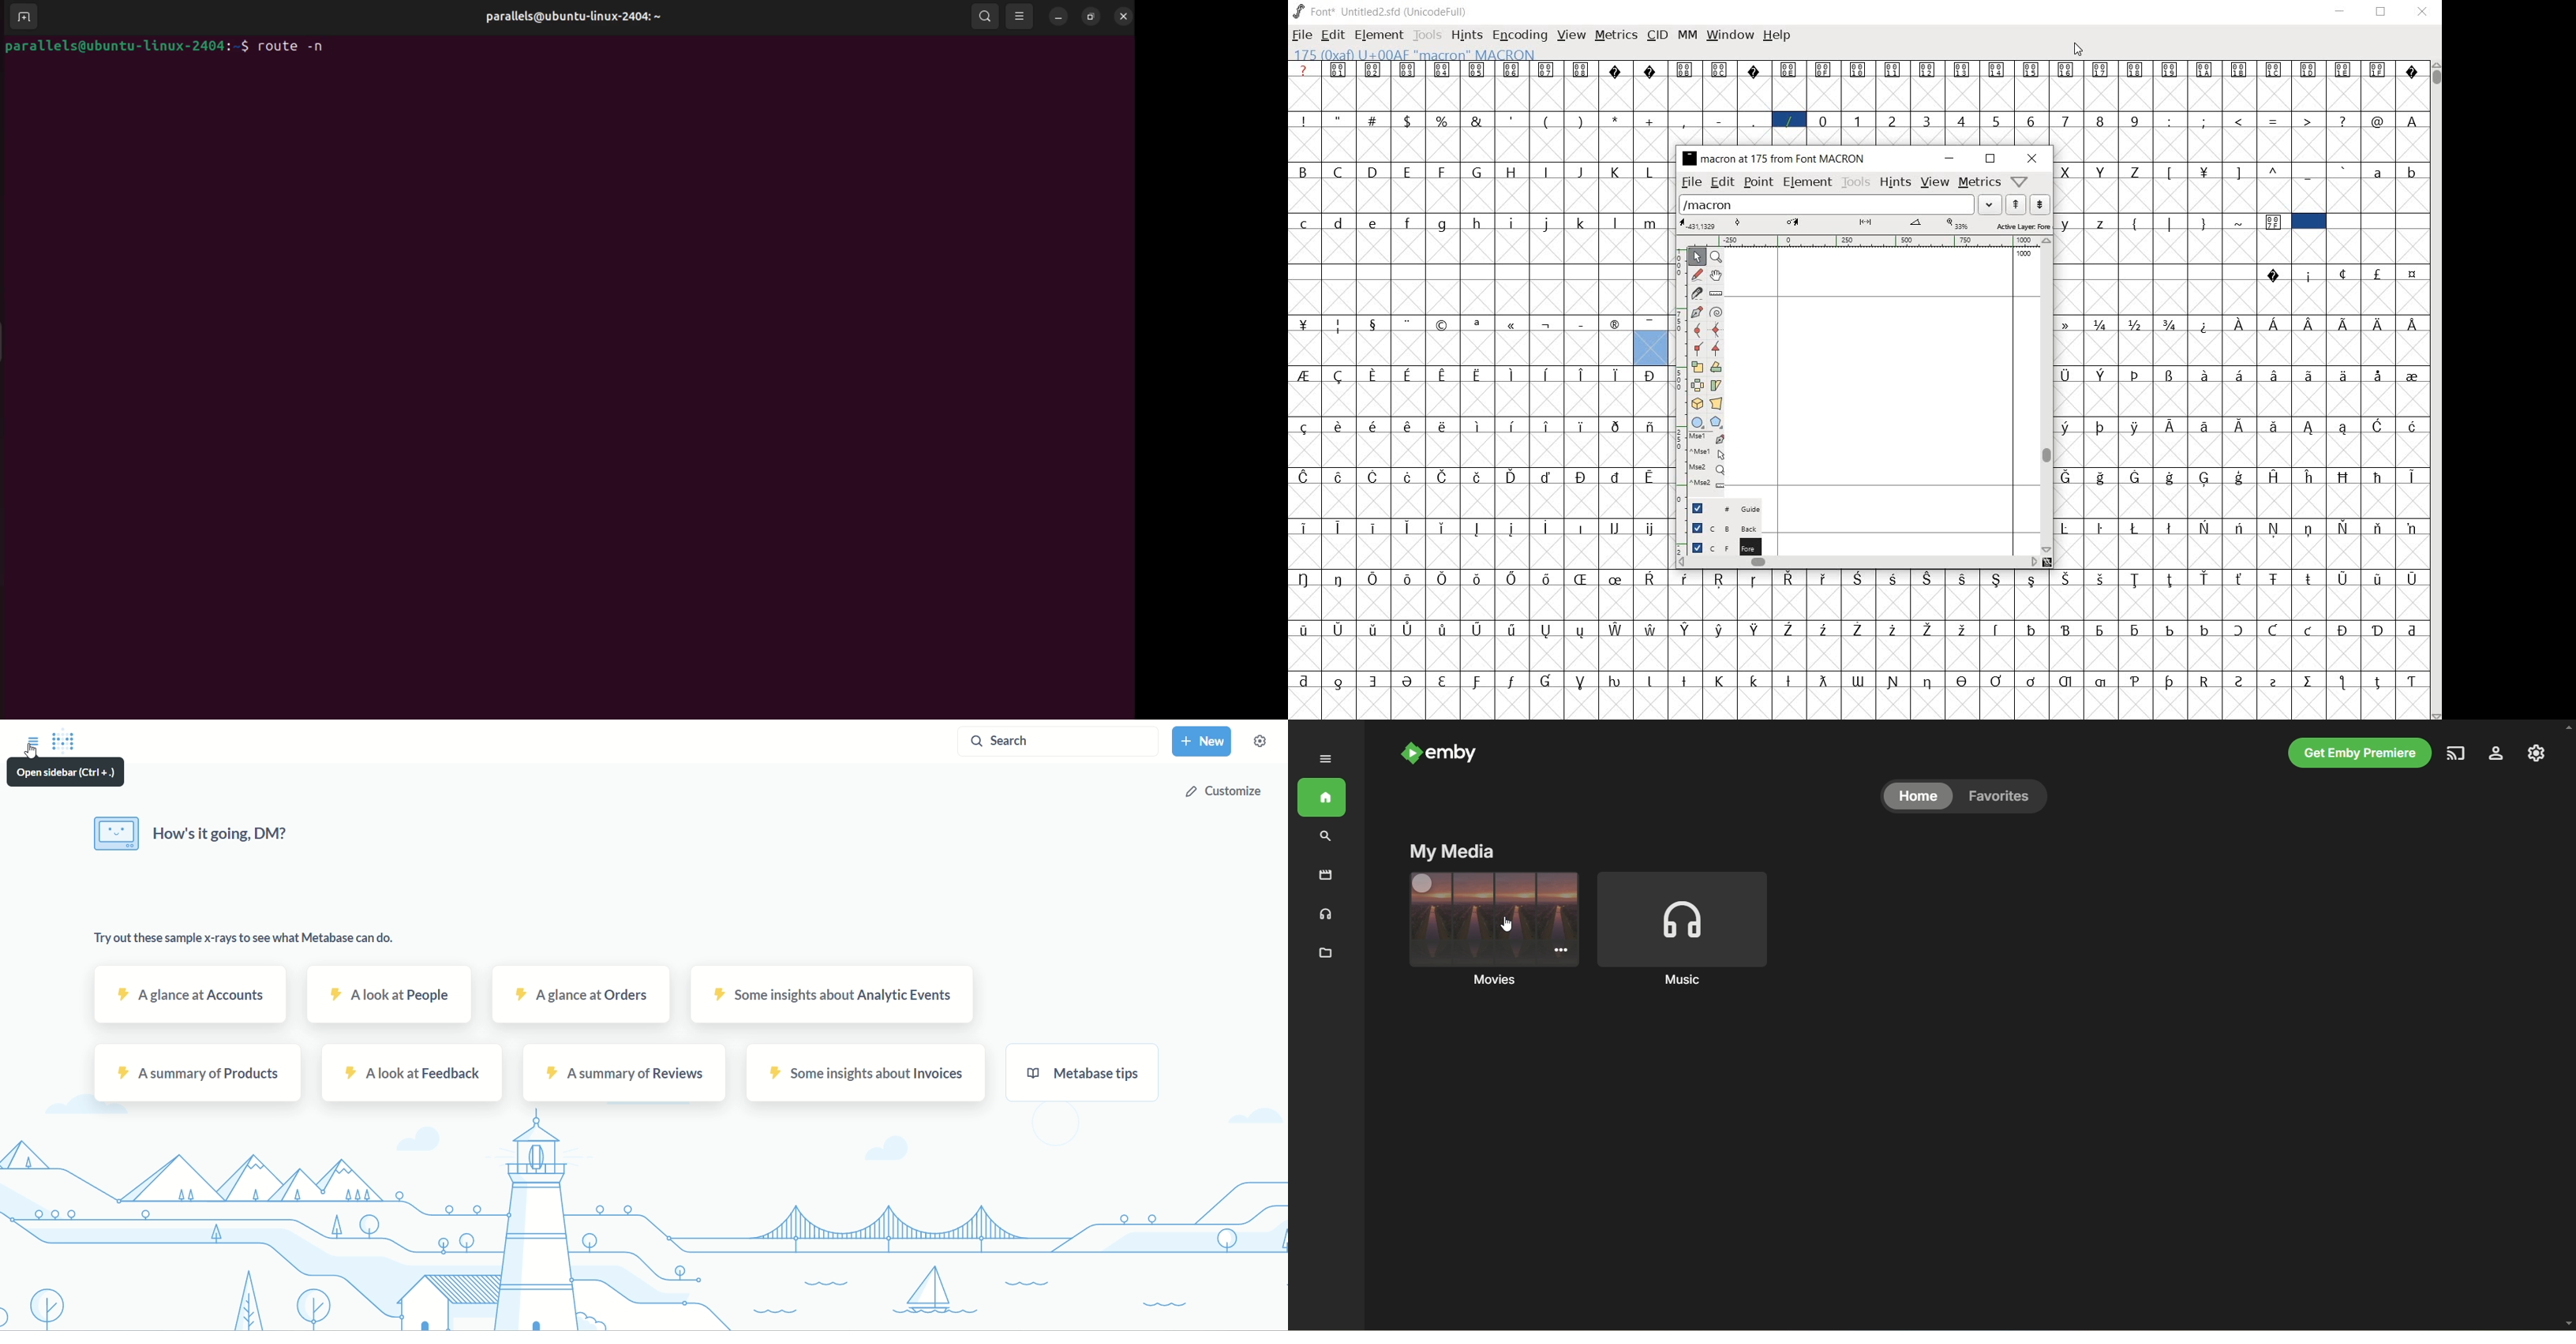 The width and height of the screenshot is (2576, 1344). I want to click on [, so click(2170, 172).